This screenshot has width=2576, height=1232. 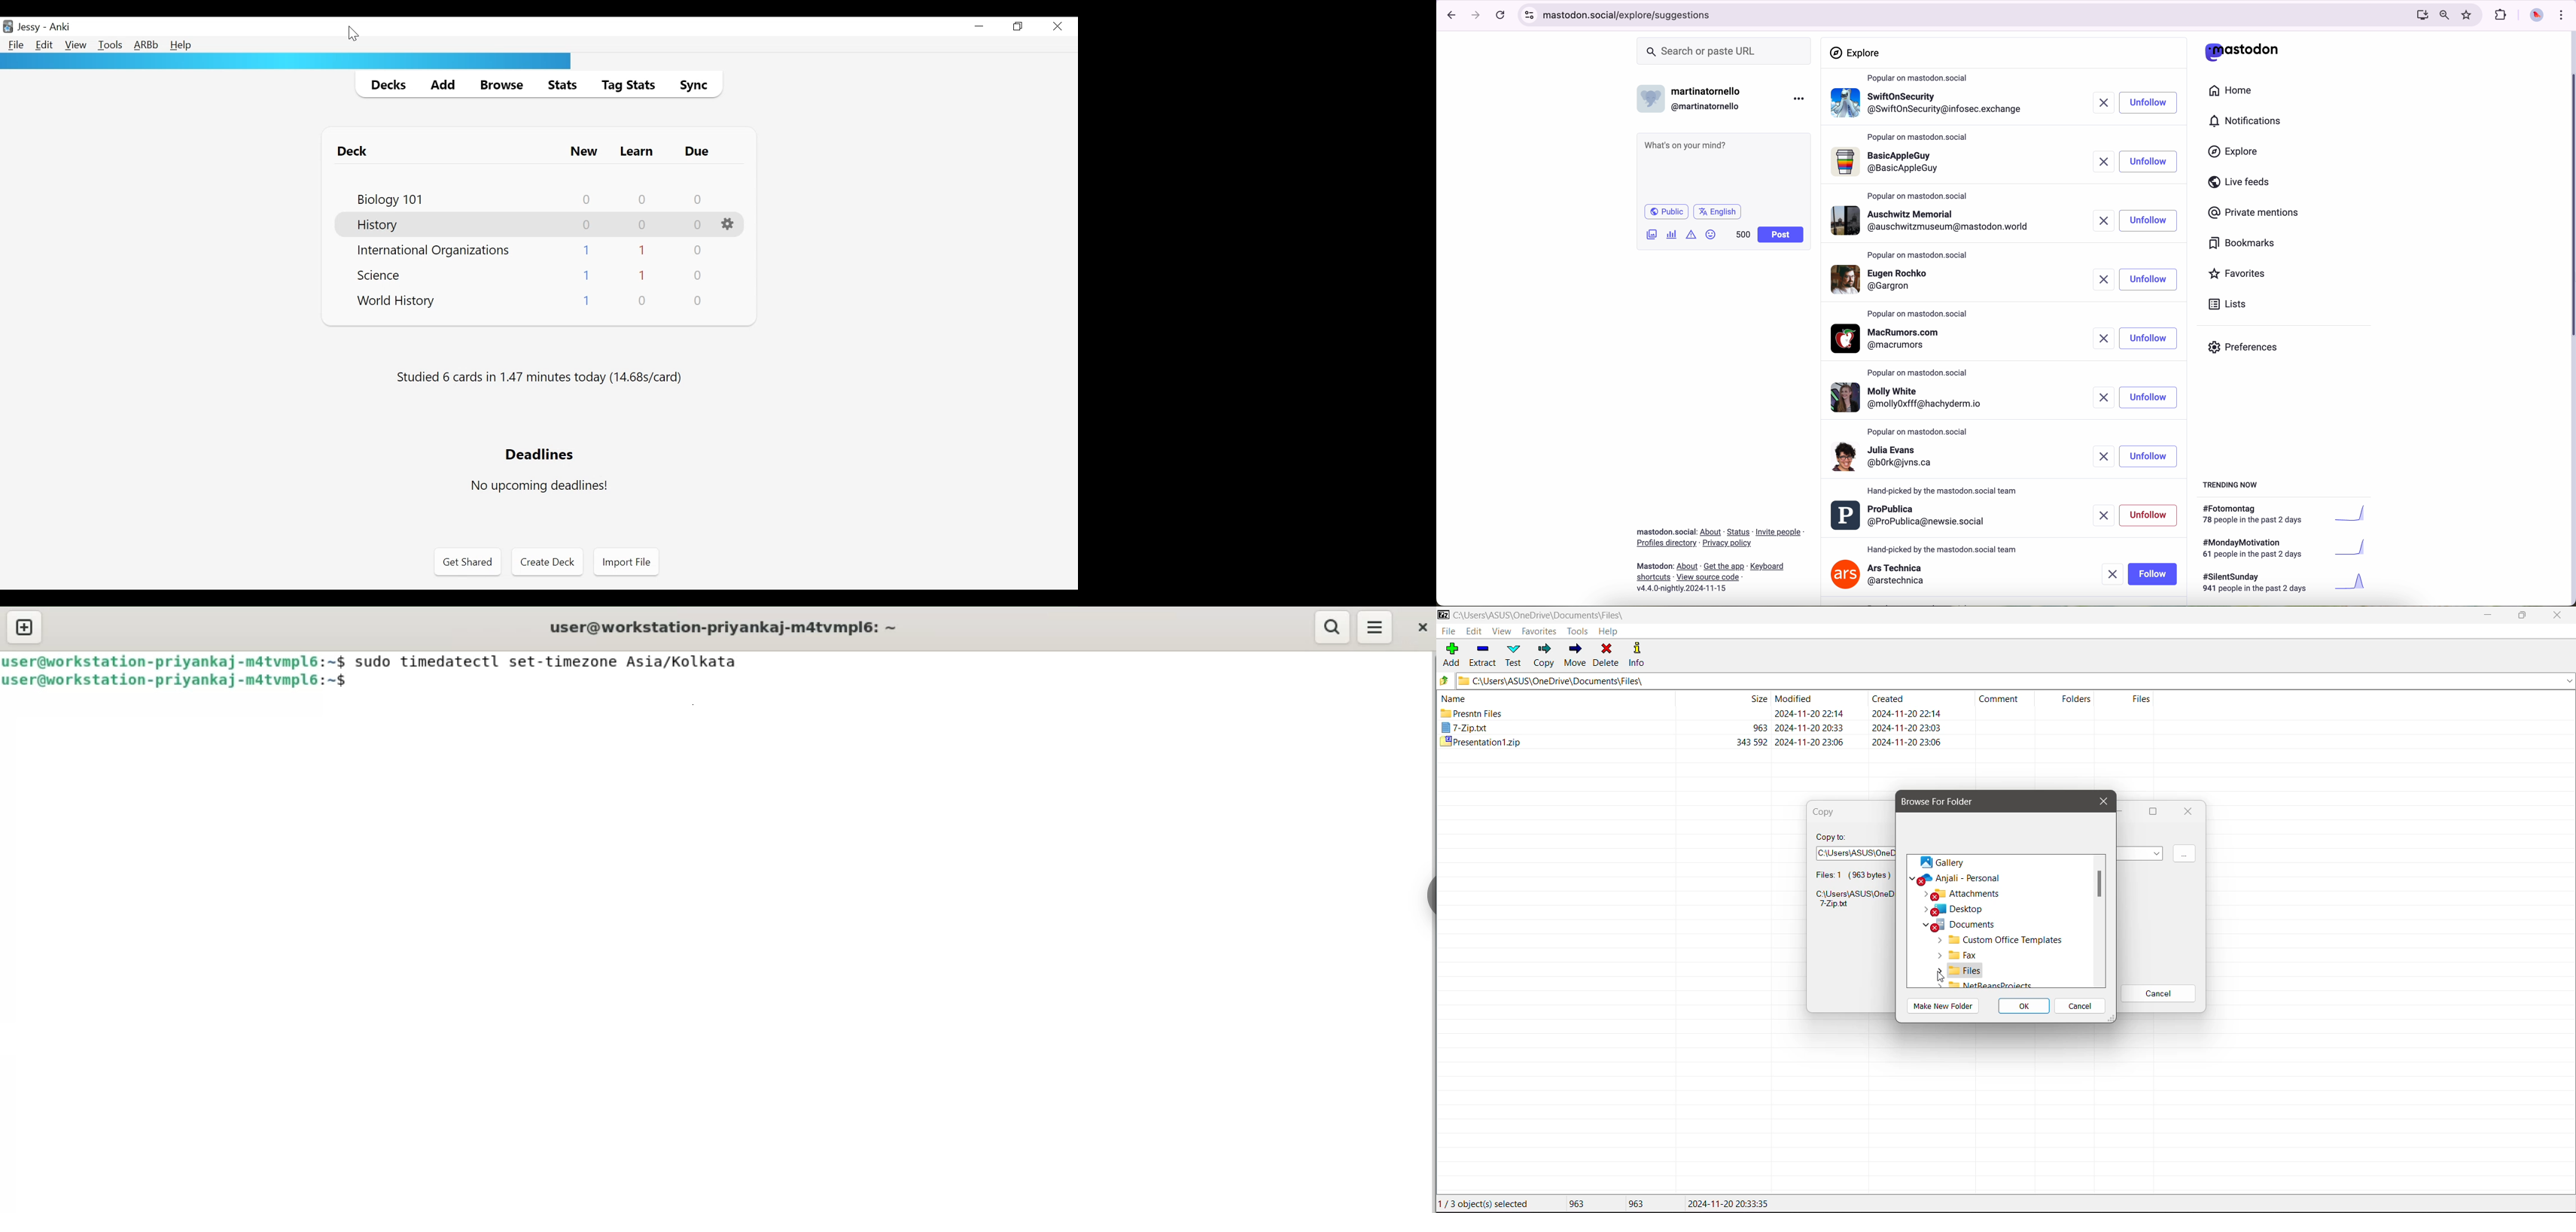 What do you see at coordinates (183, 45) in the screenshot?
I see `Help` at bounding box center [183, 45].